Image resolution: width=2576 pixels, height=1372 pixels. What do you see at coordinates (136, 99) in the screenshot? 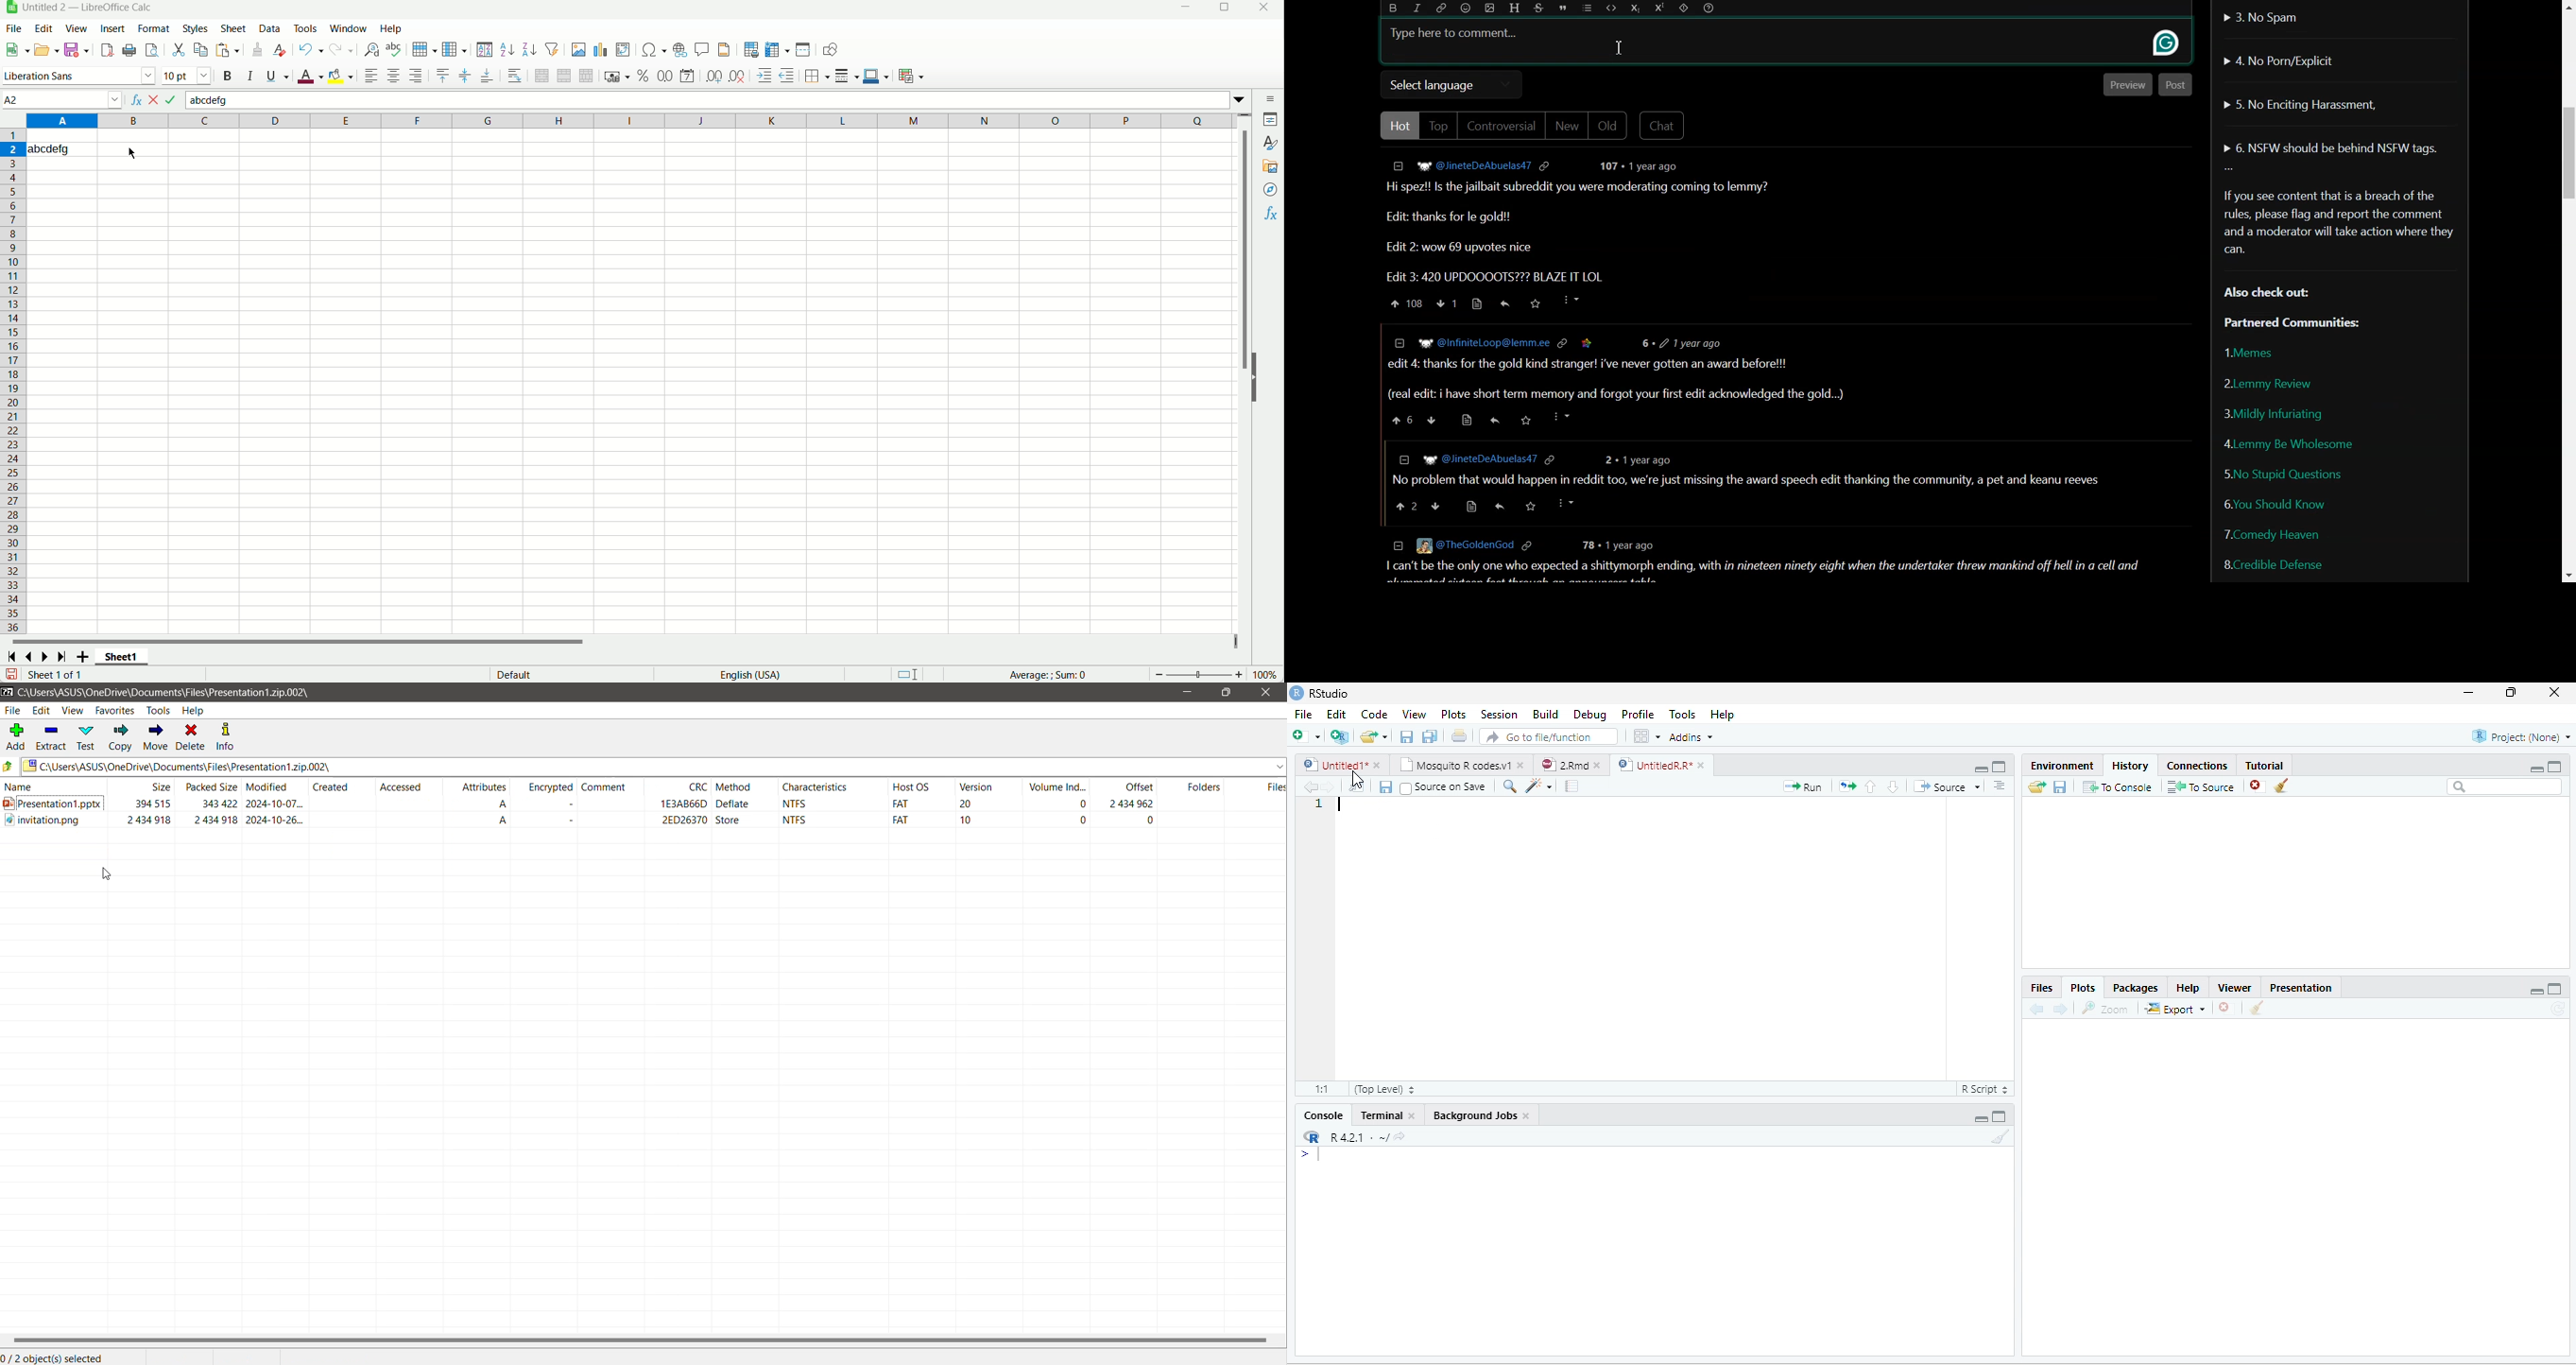
I see `function wizard` at bounding box center [136, 99].